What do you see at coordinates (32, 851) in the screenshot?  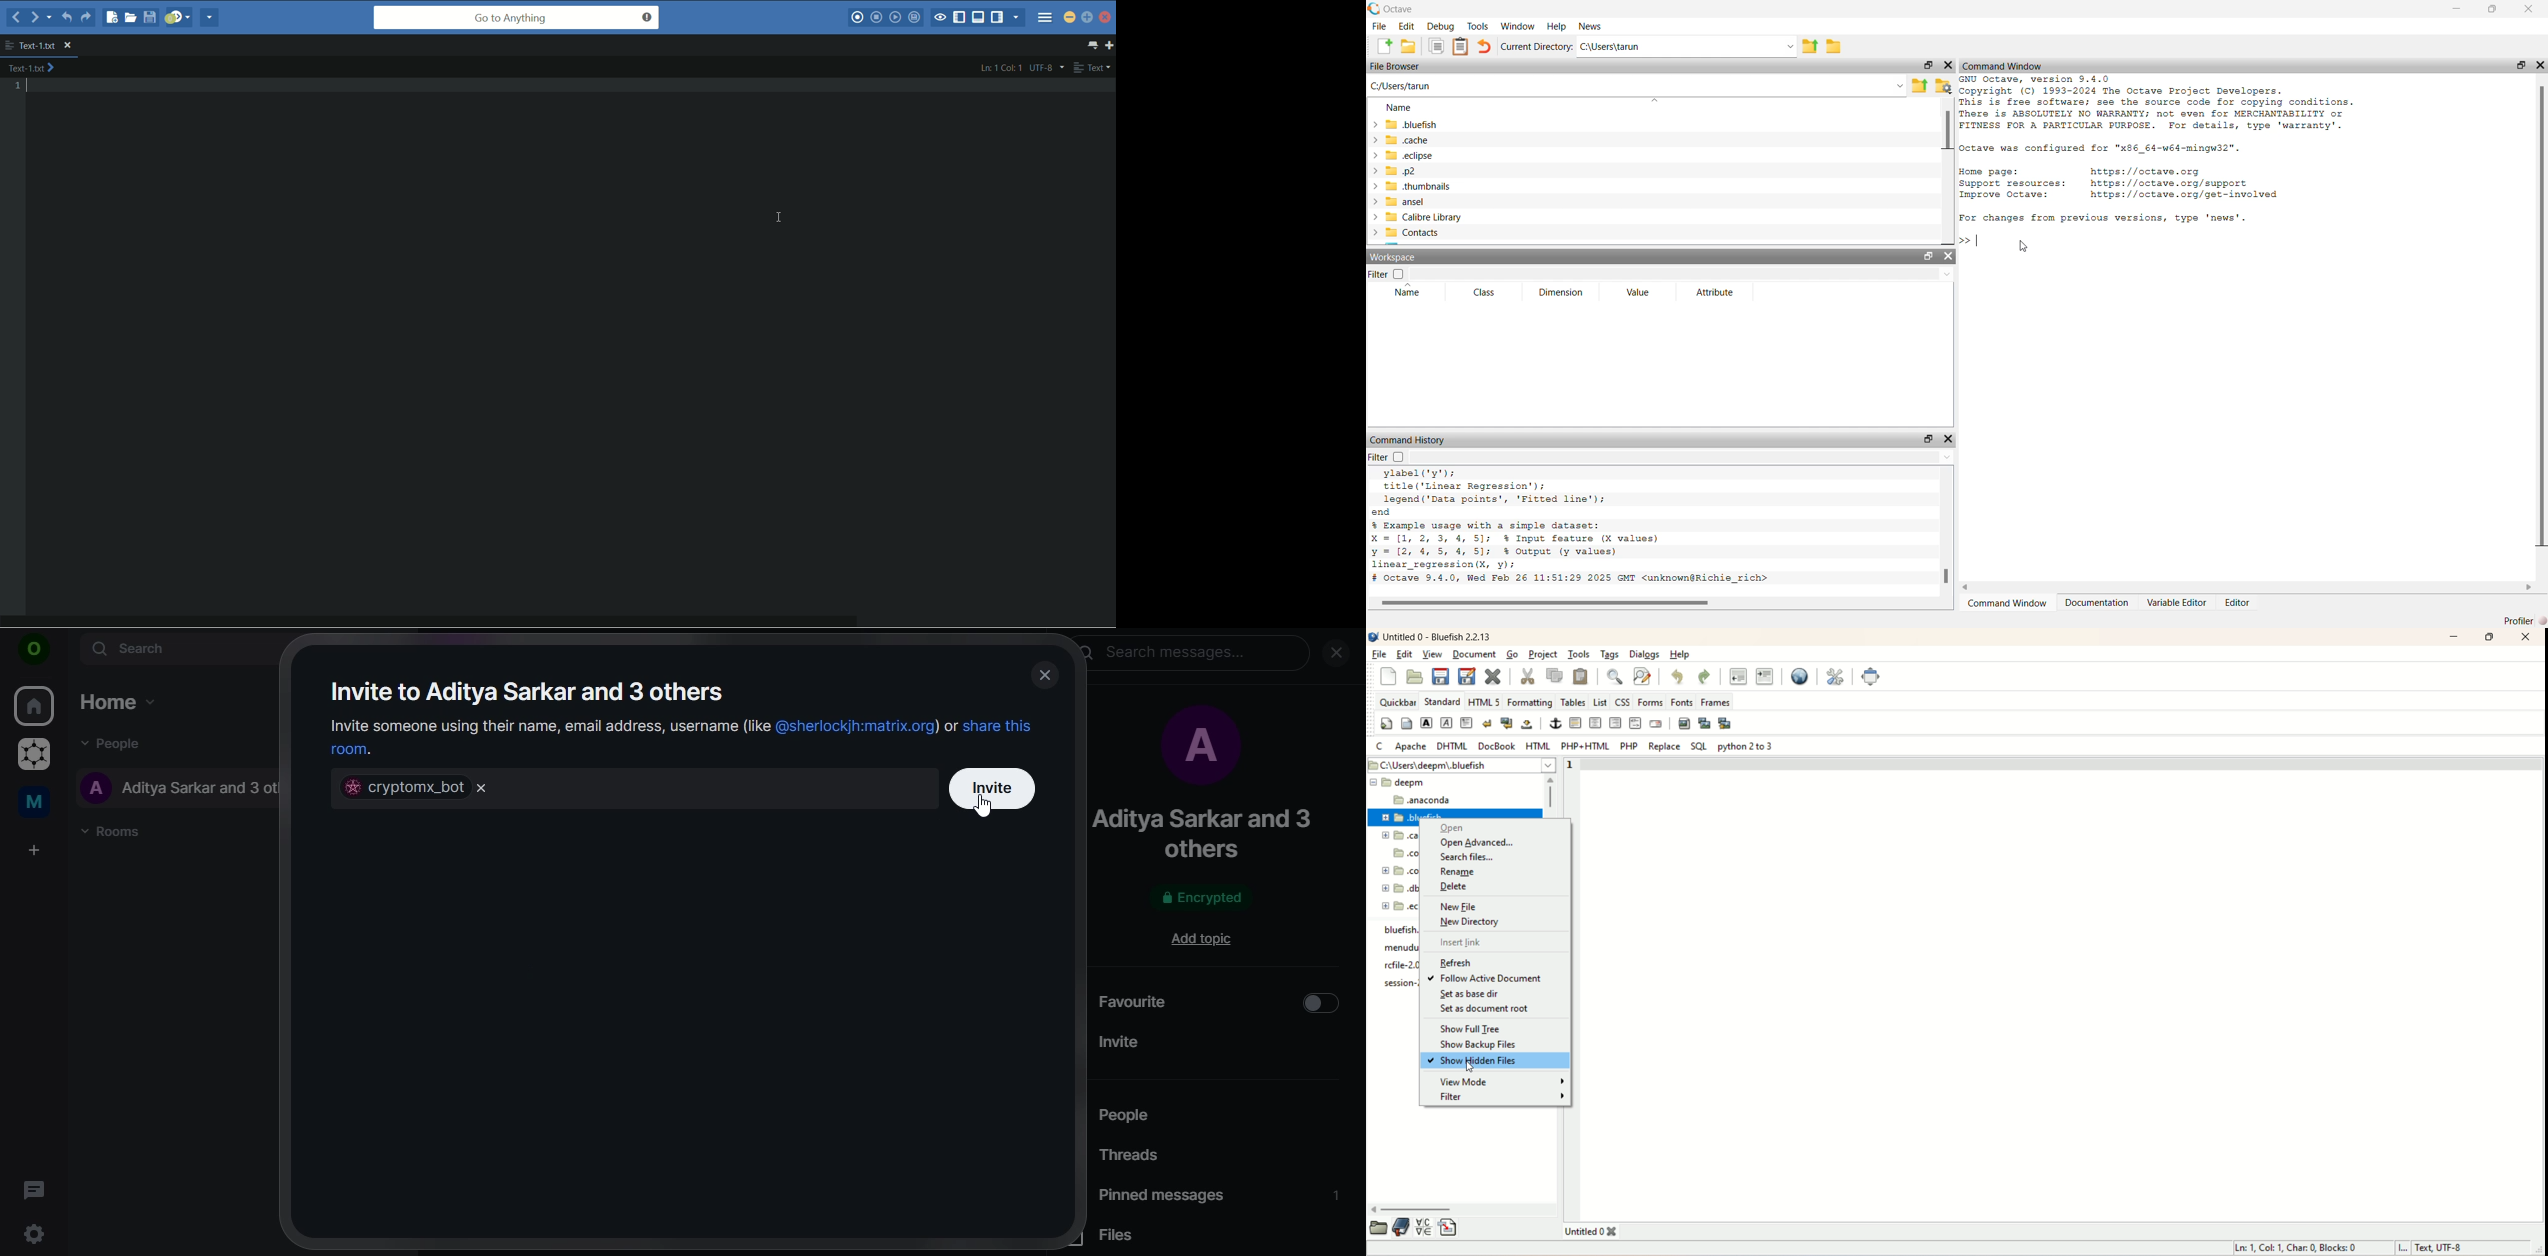 I see `create a space` at bounding box center [32, 851].